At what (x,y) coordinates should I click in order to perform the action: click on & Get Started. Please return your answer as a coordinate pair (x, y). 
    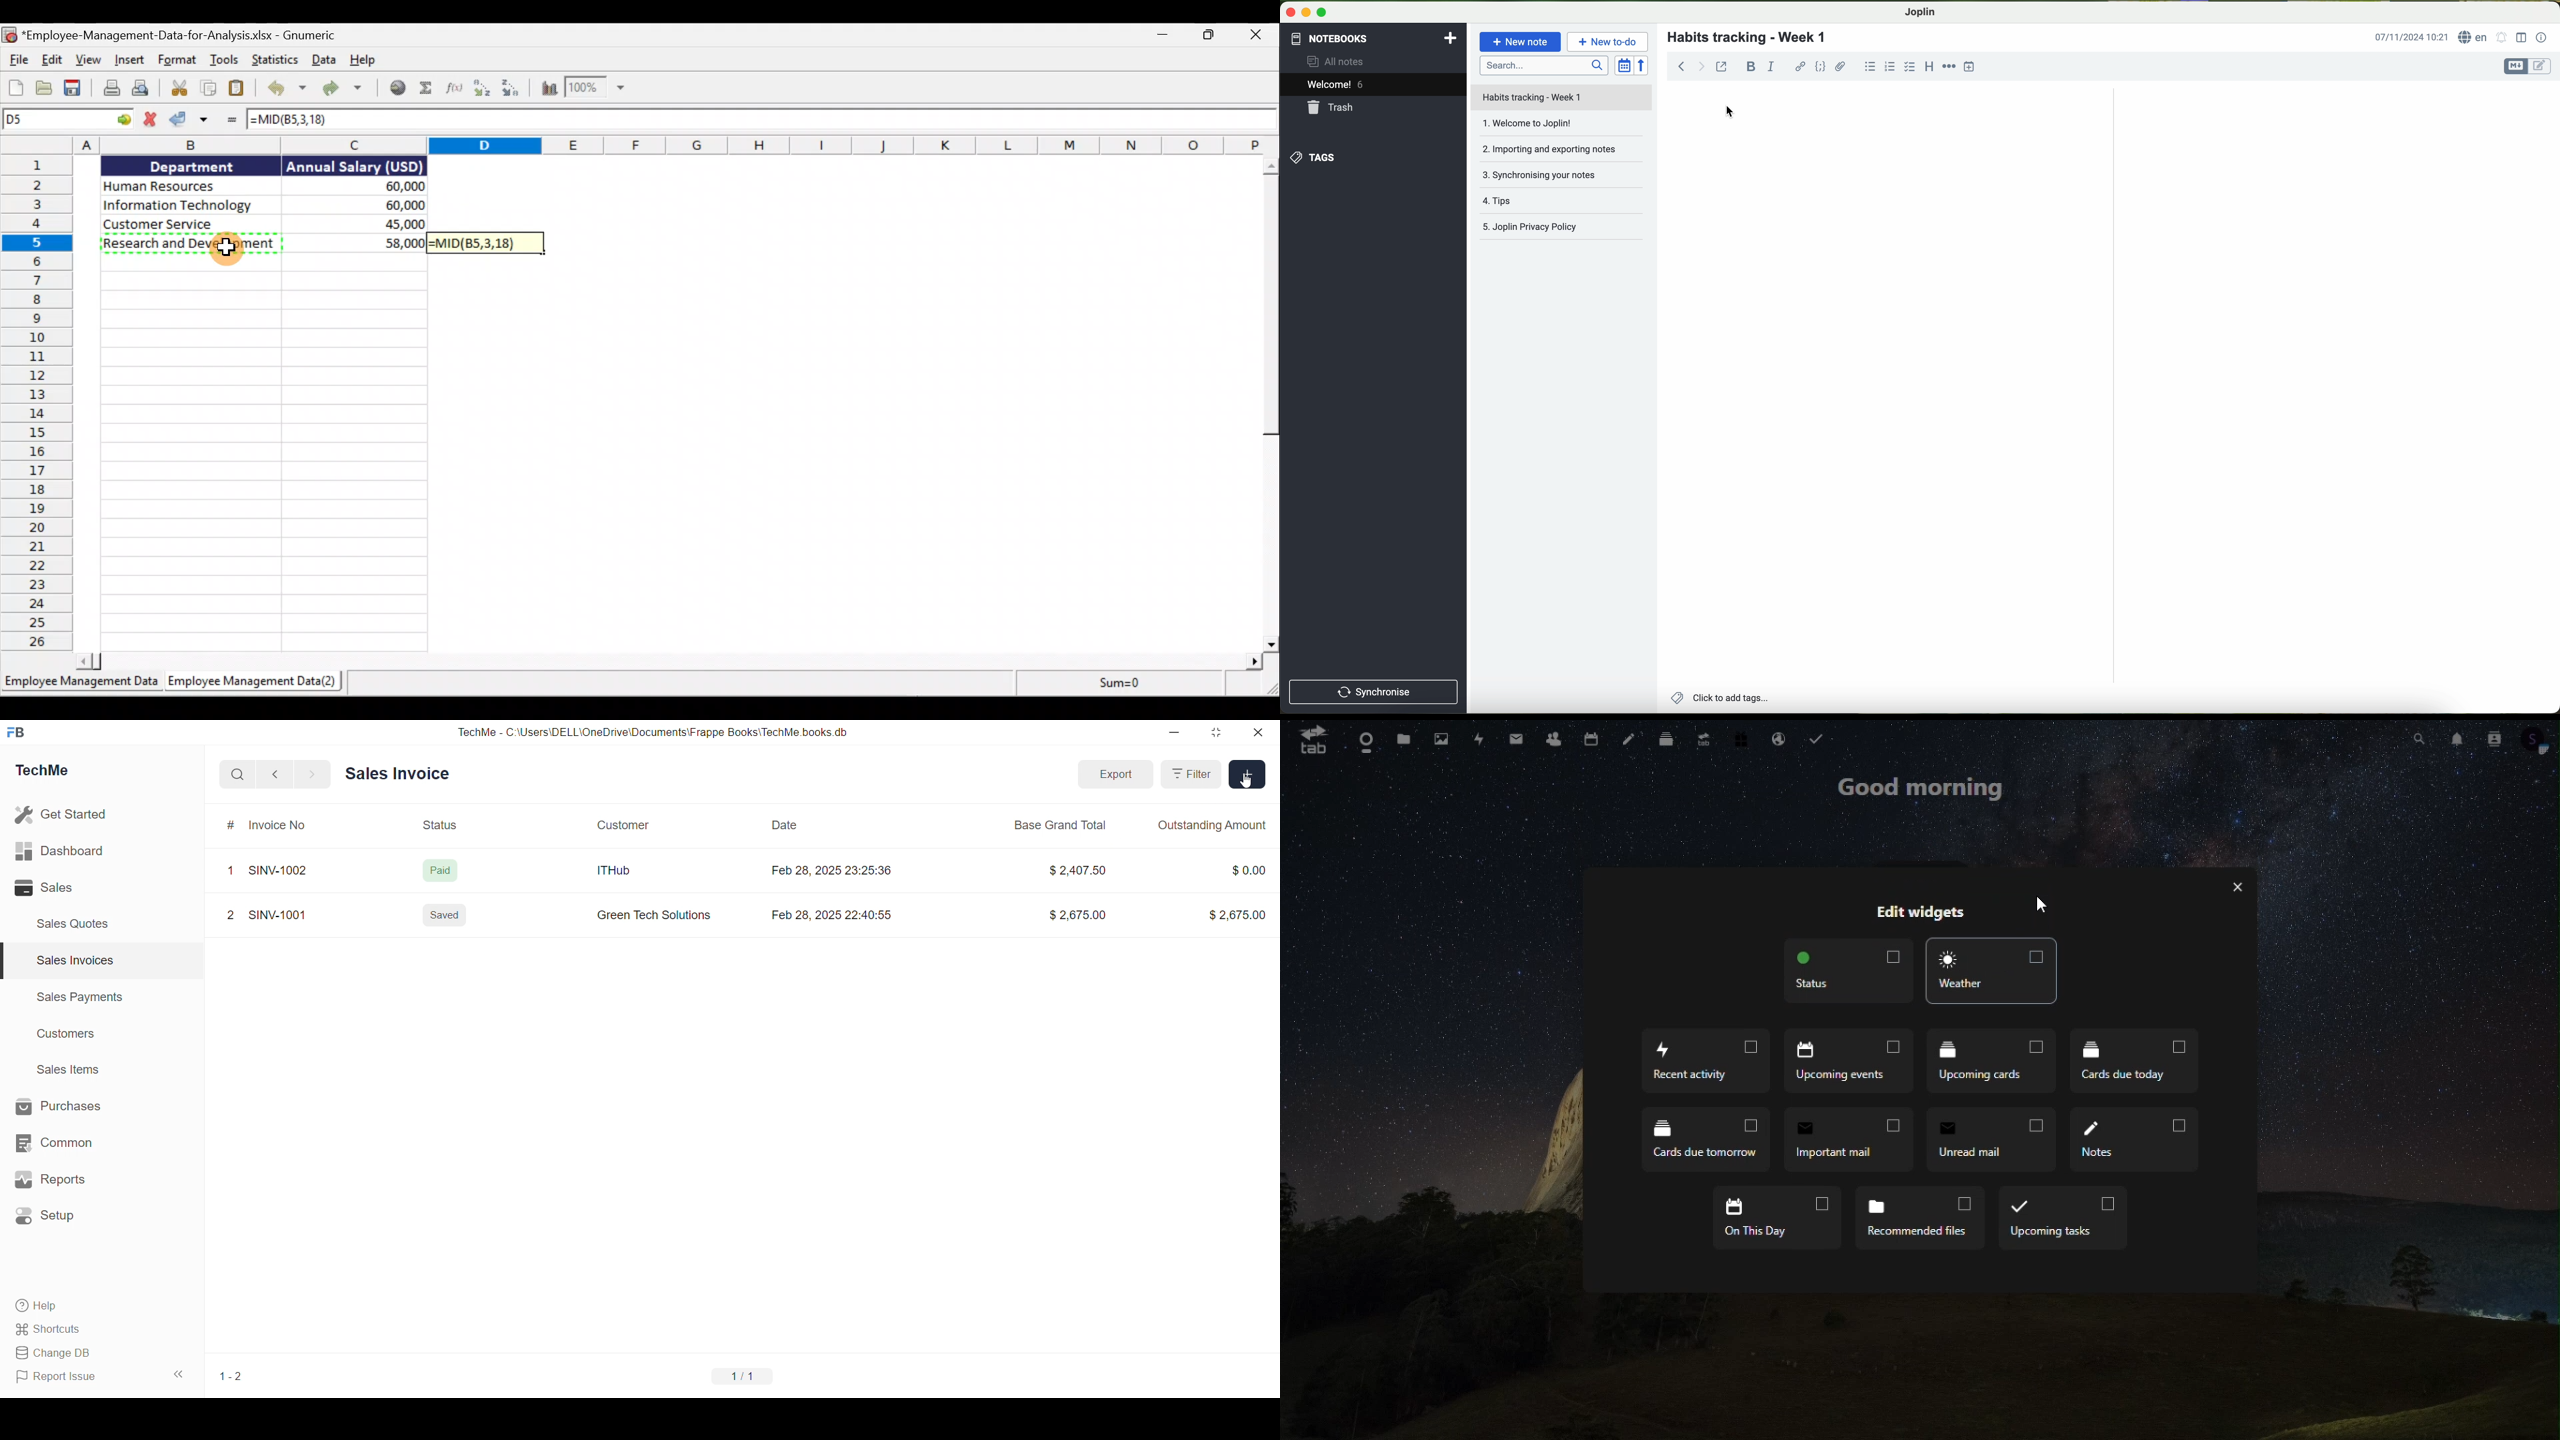
    Looking at the image, I should click on (63, 813).